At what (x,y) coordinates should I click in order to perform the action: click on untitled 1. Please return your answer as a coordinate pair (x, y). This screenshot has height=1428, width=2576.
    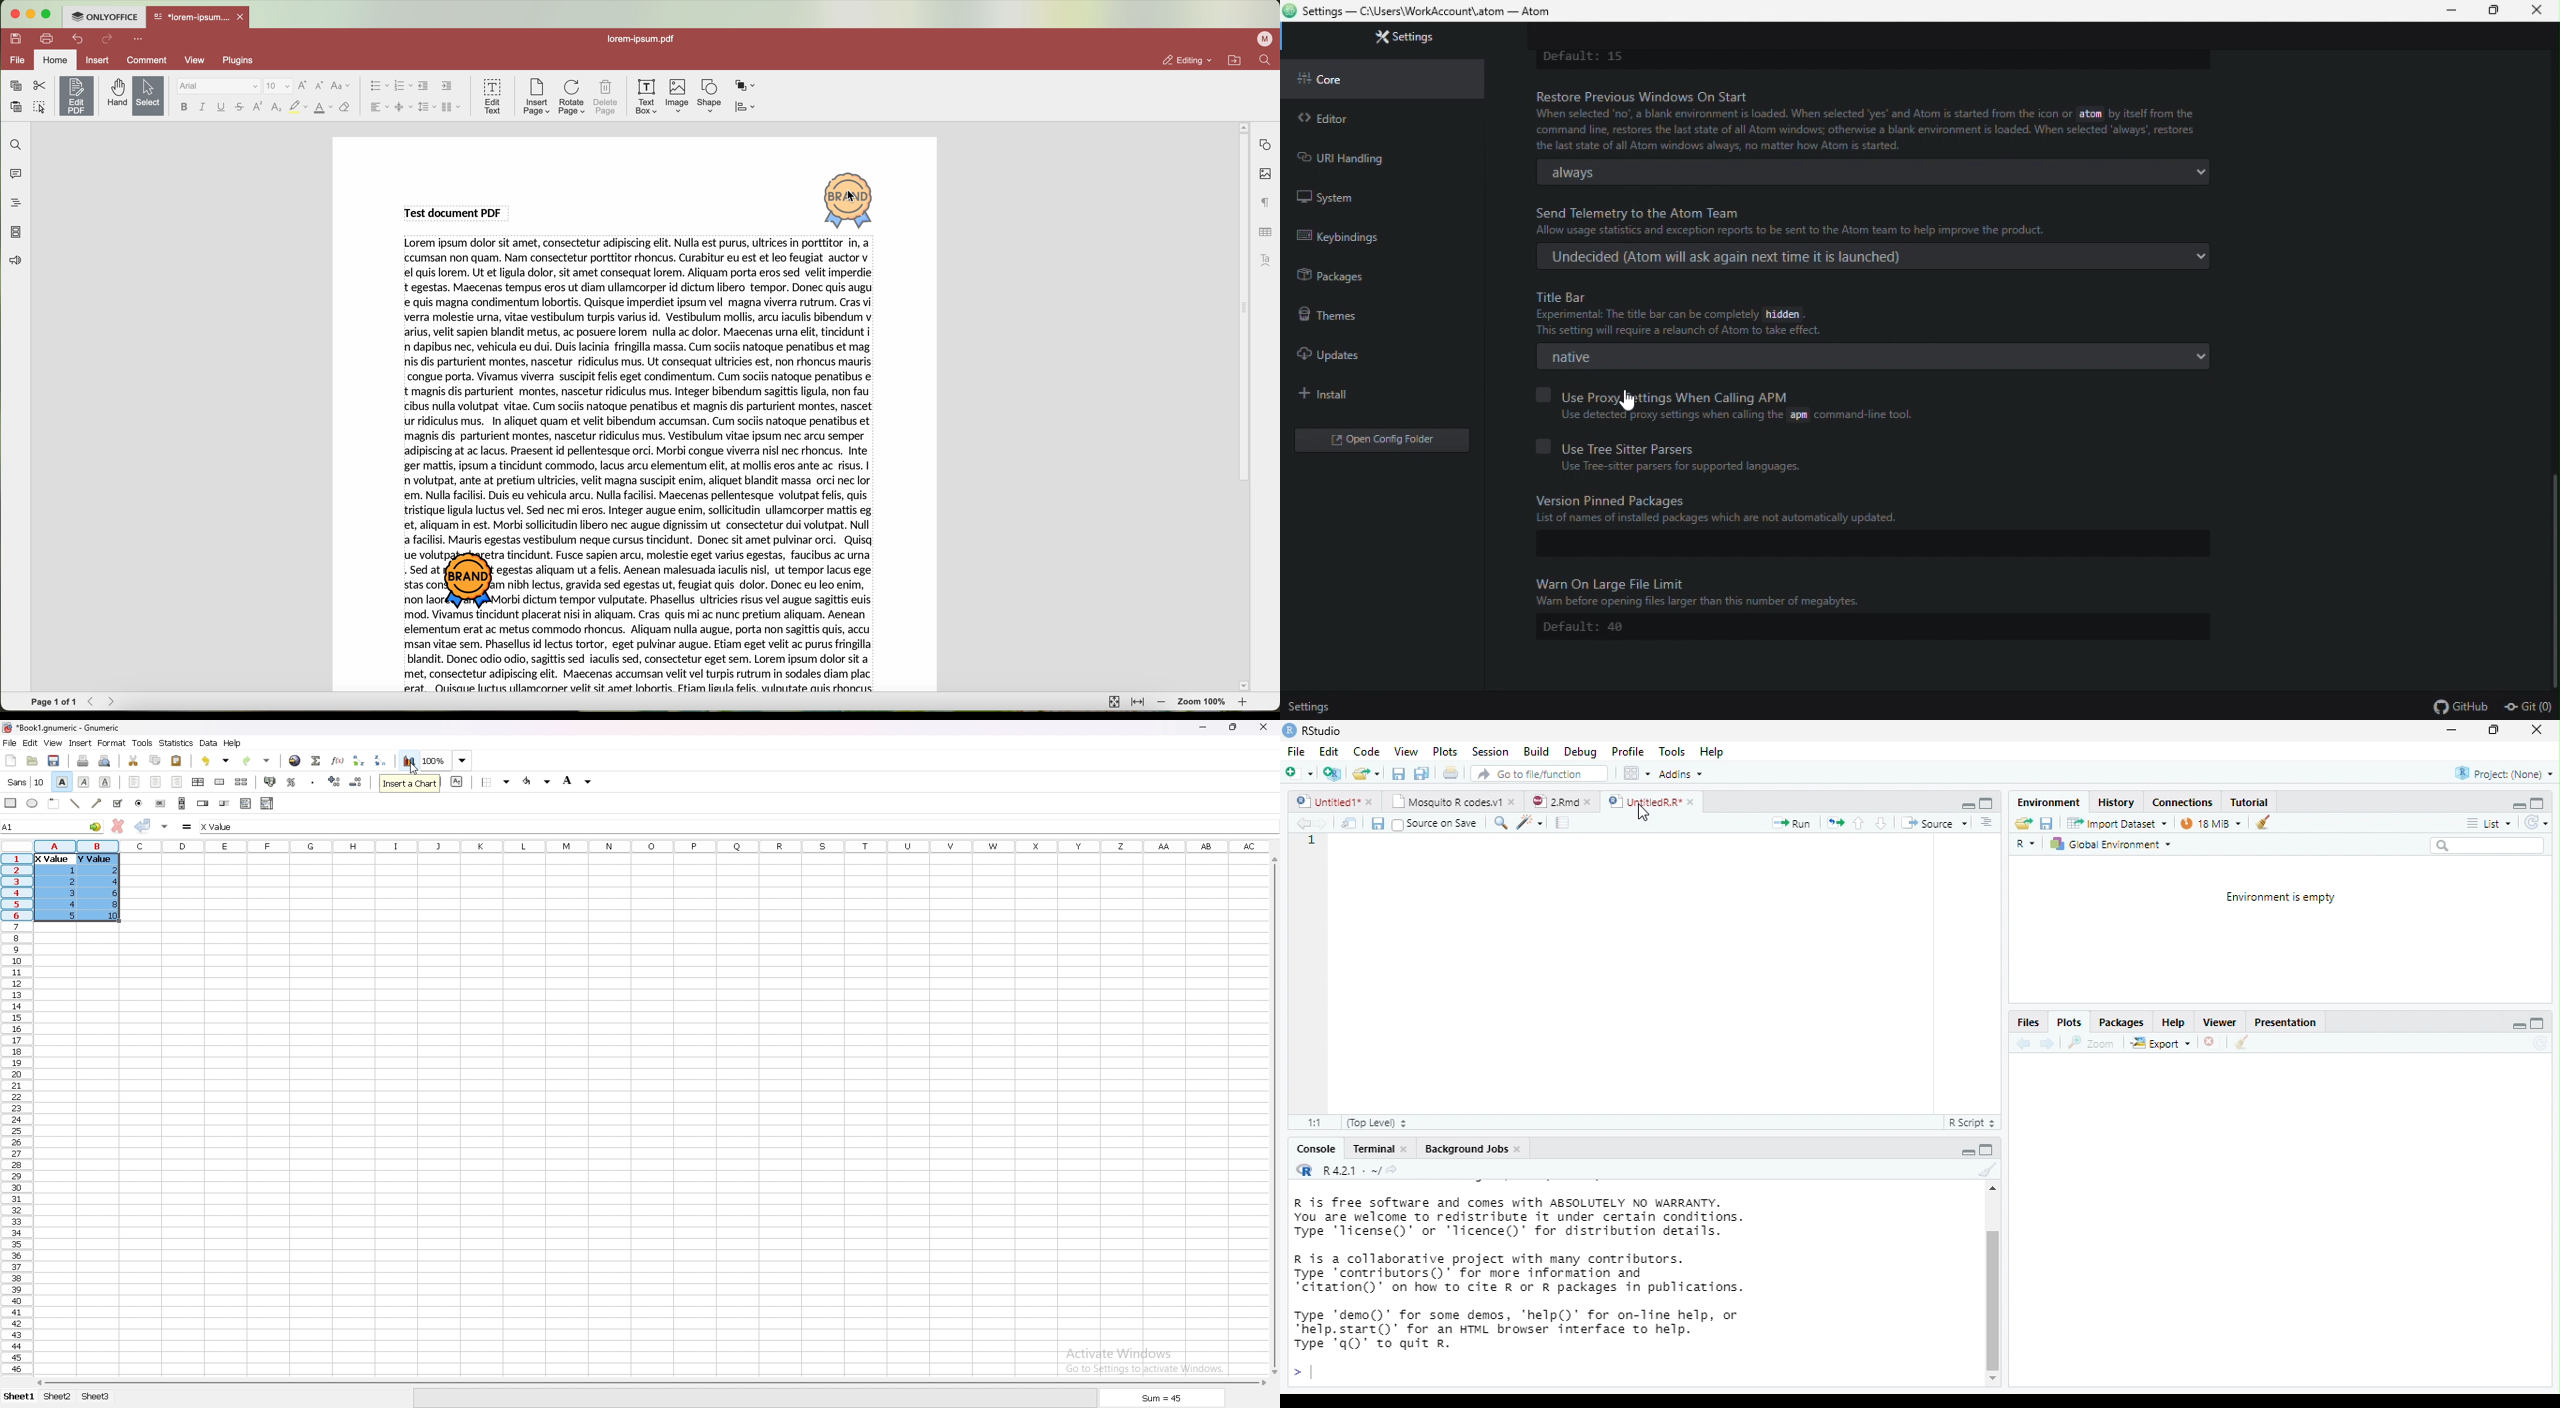
    Looking at the image, I should click on (1323, 801).